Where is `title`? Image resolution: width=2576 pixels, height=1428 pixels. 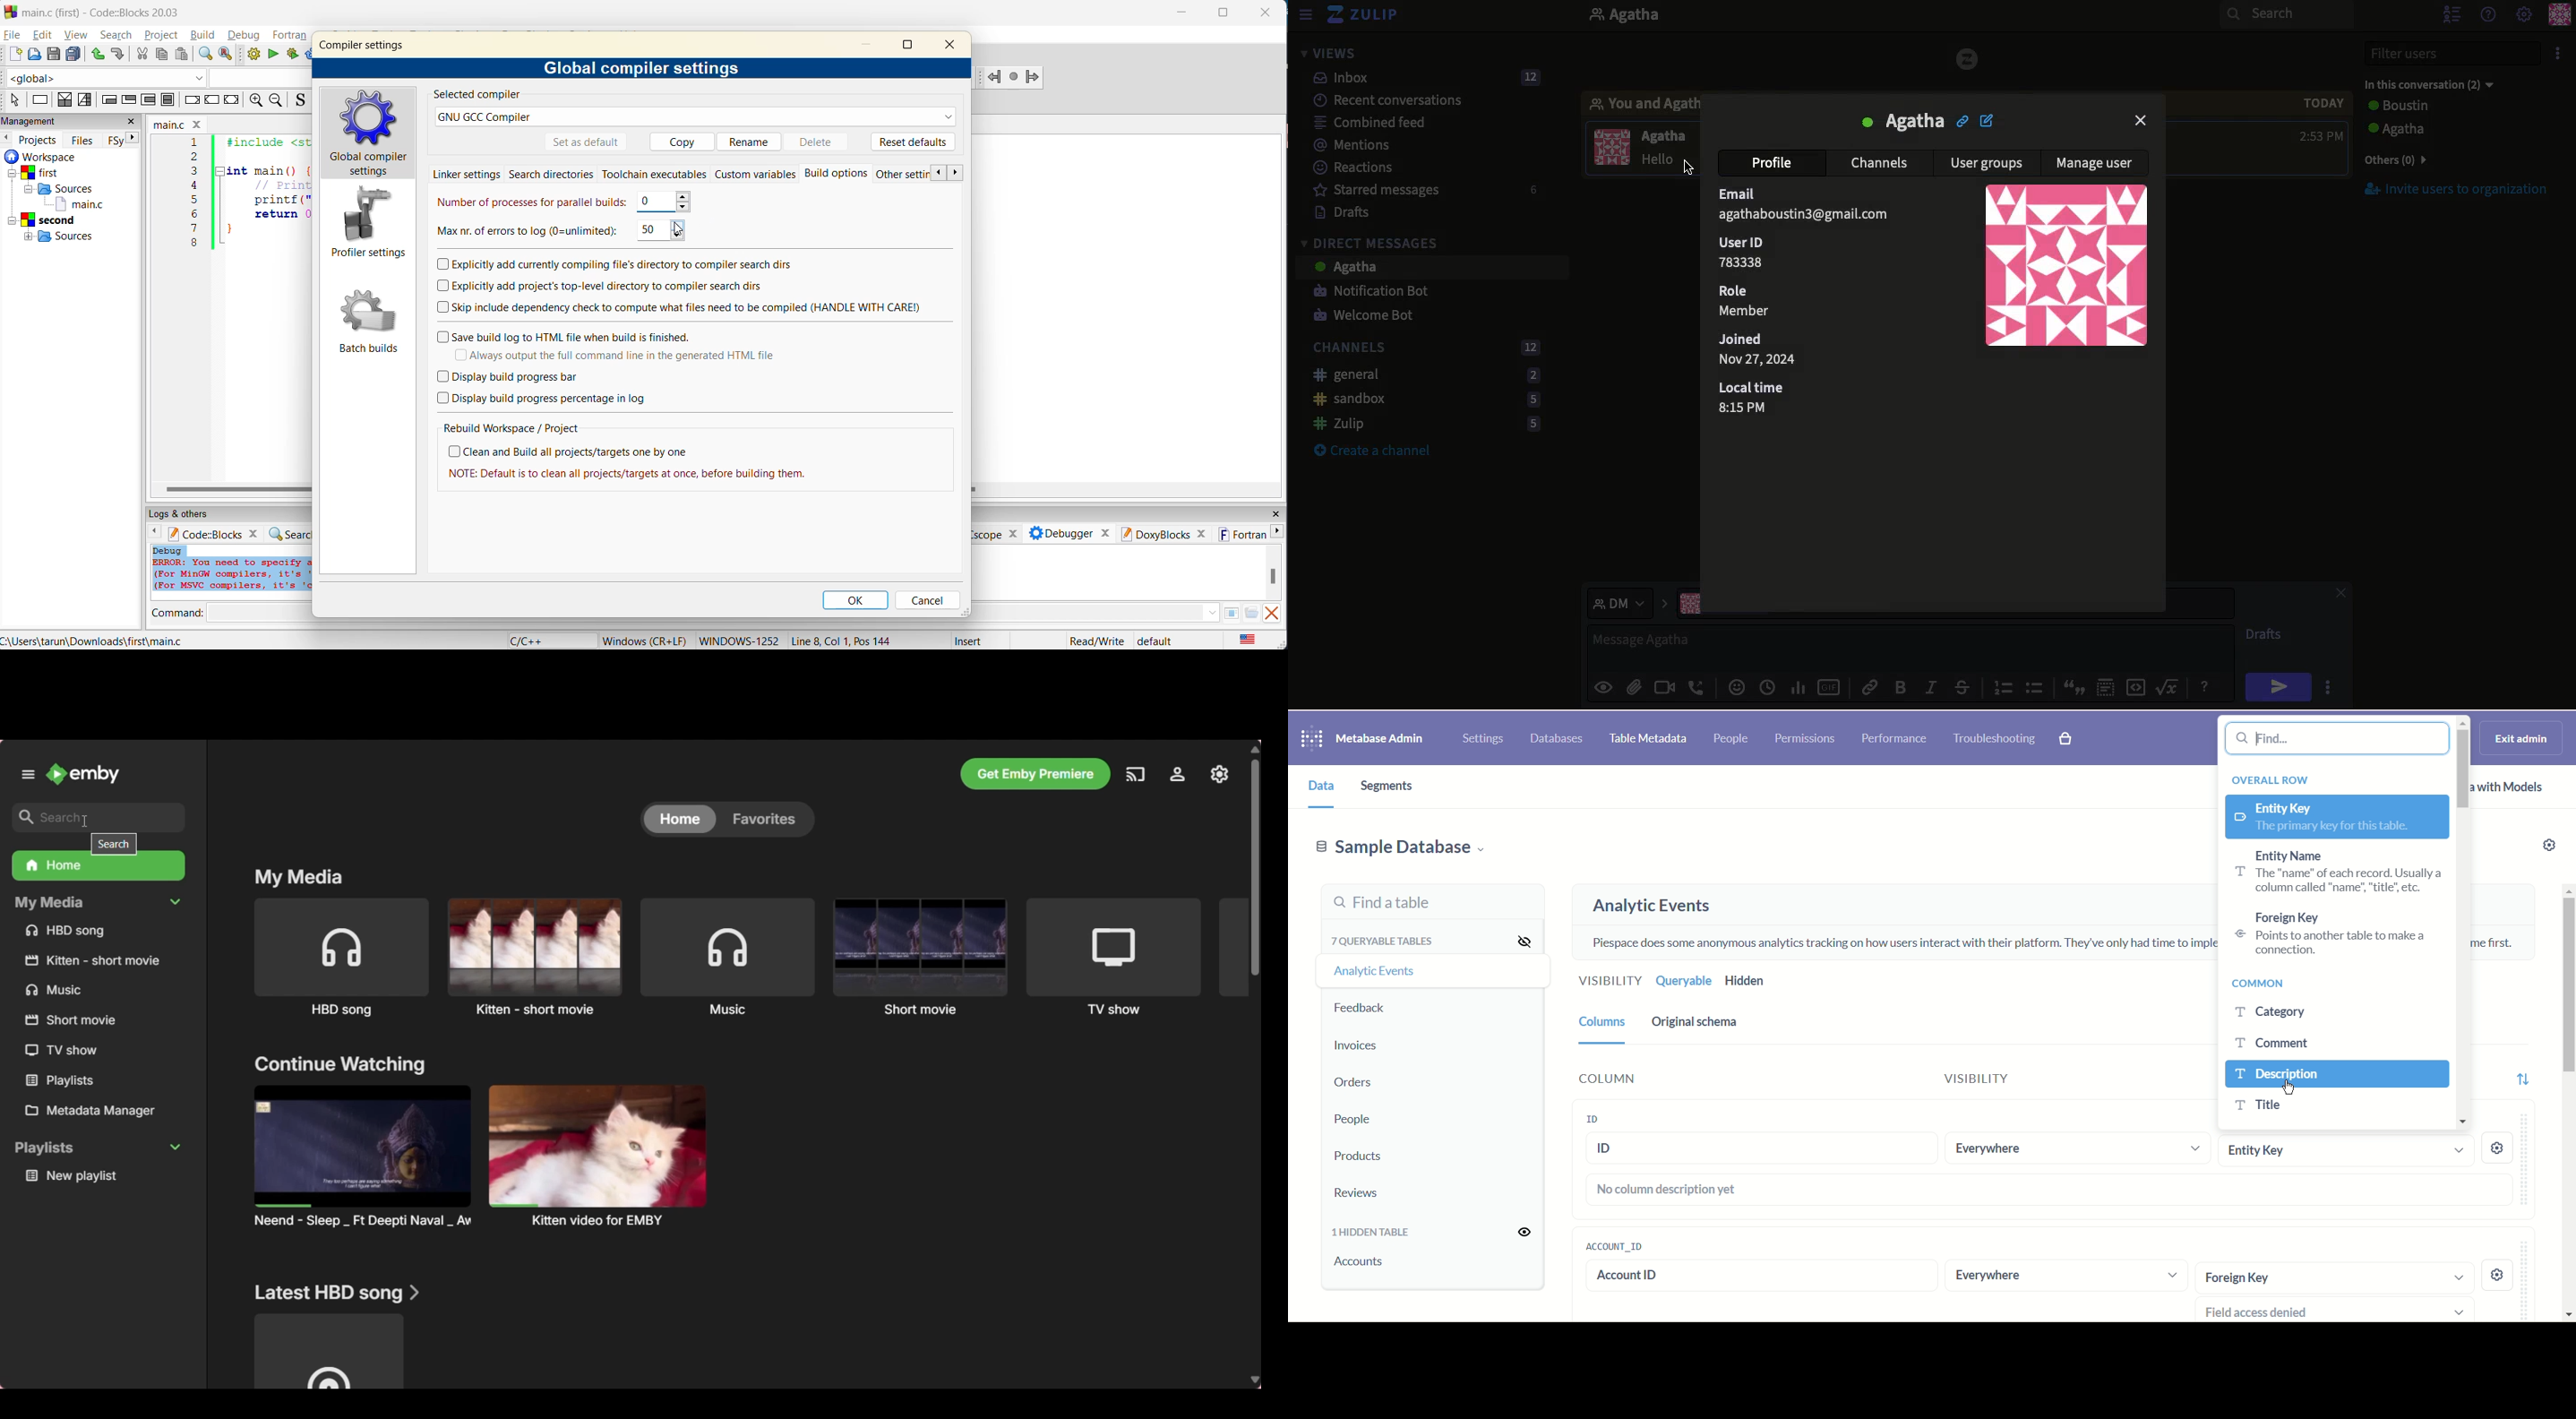
title is located at coordinates (2261, 1105).